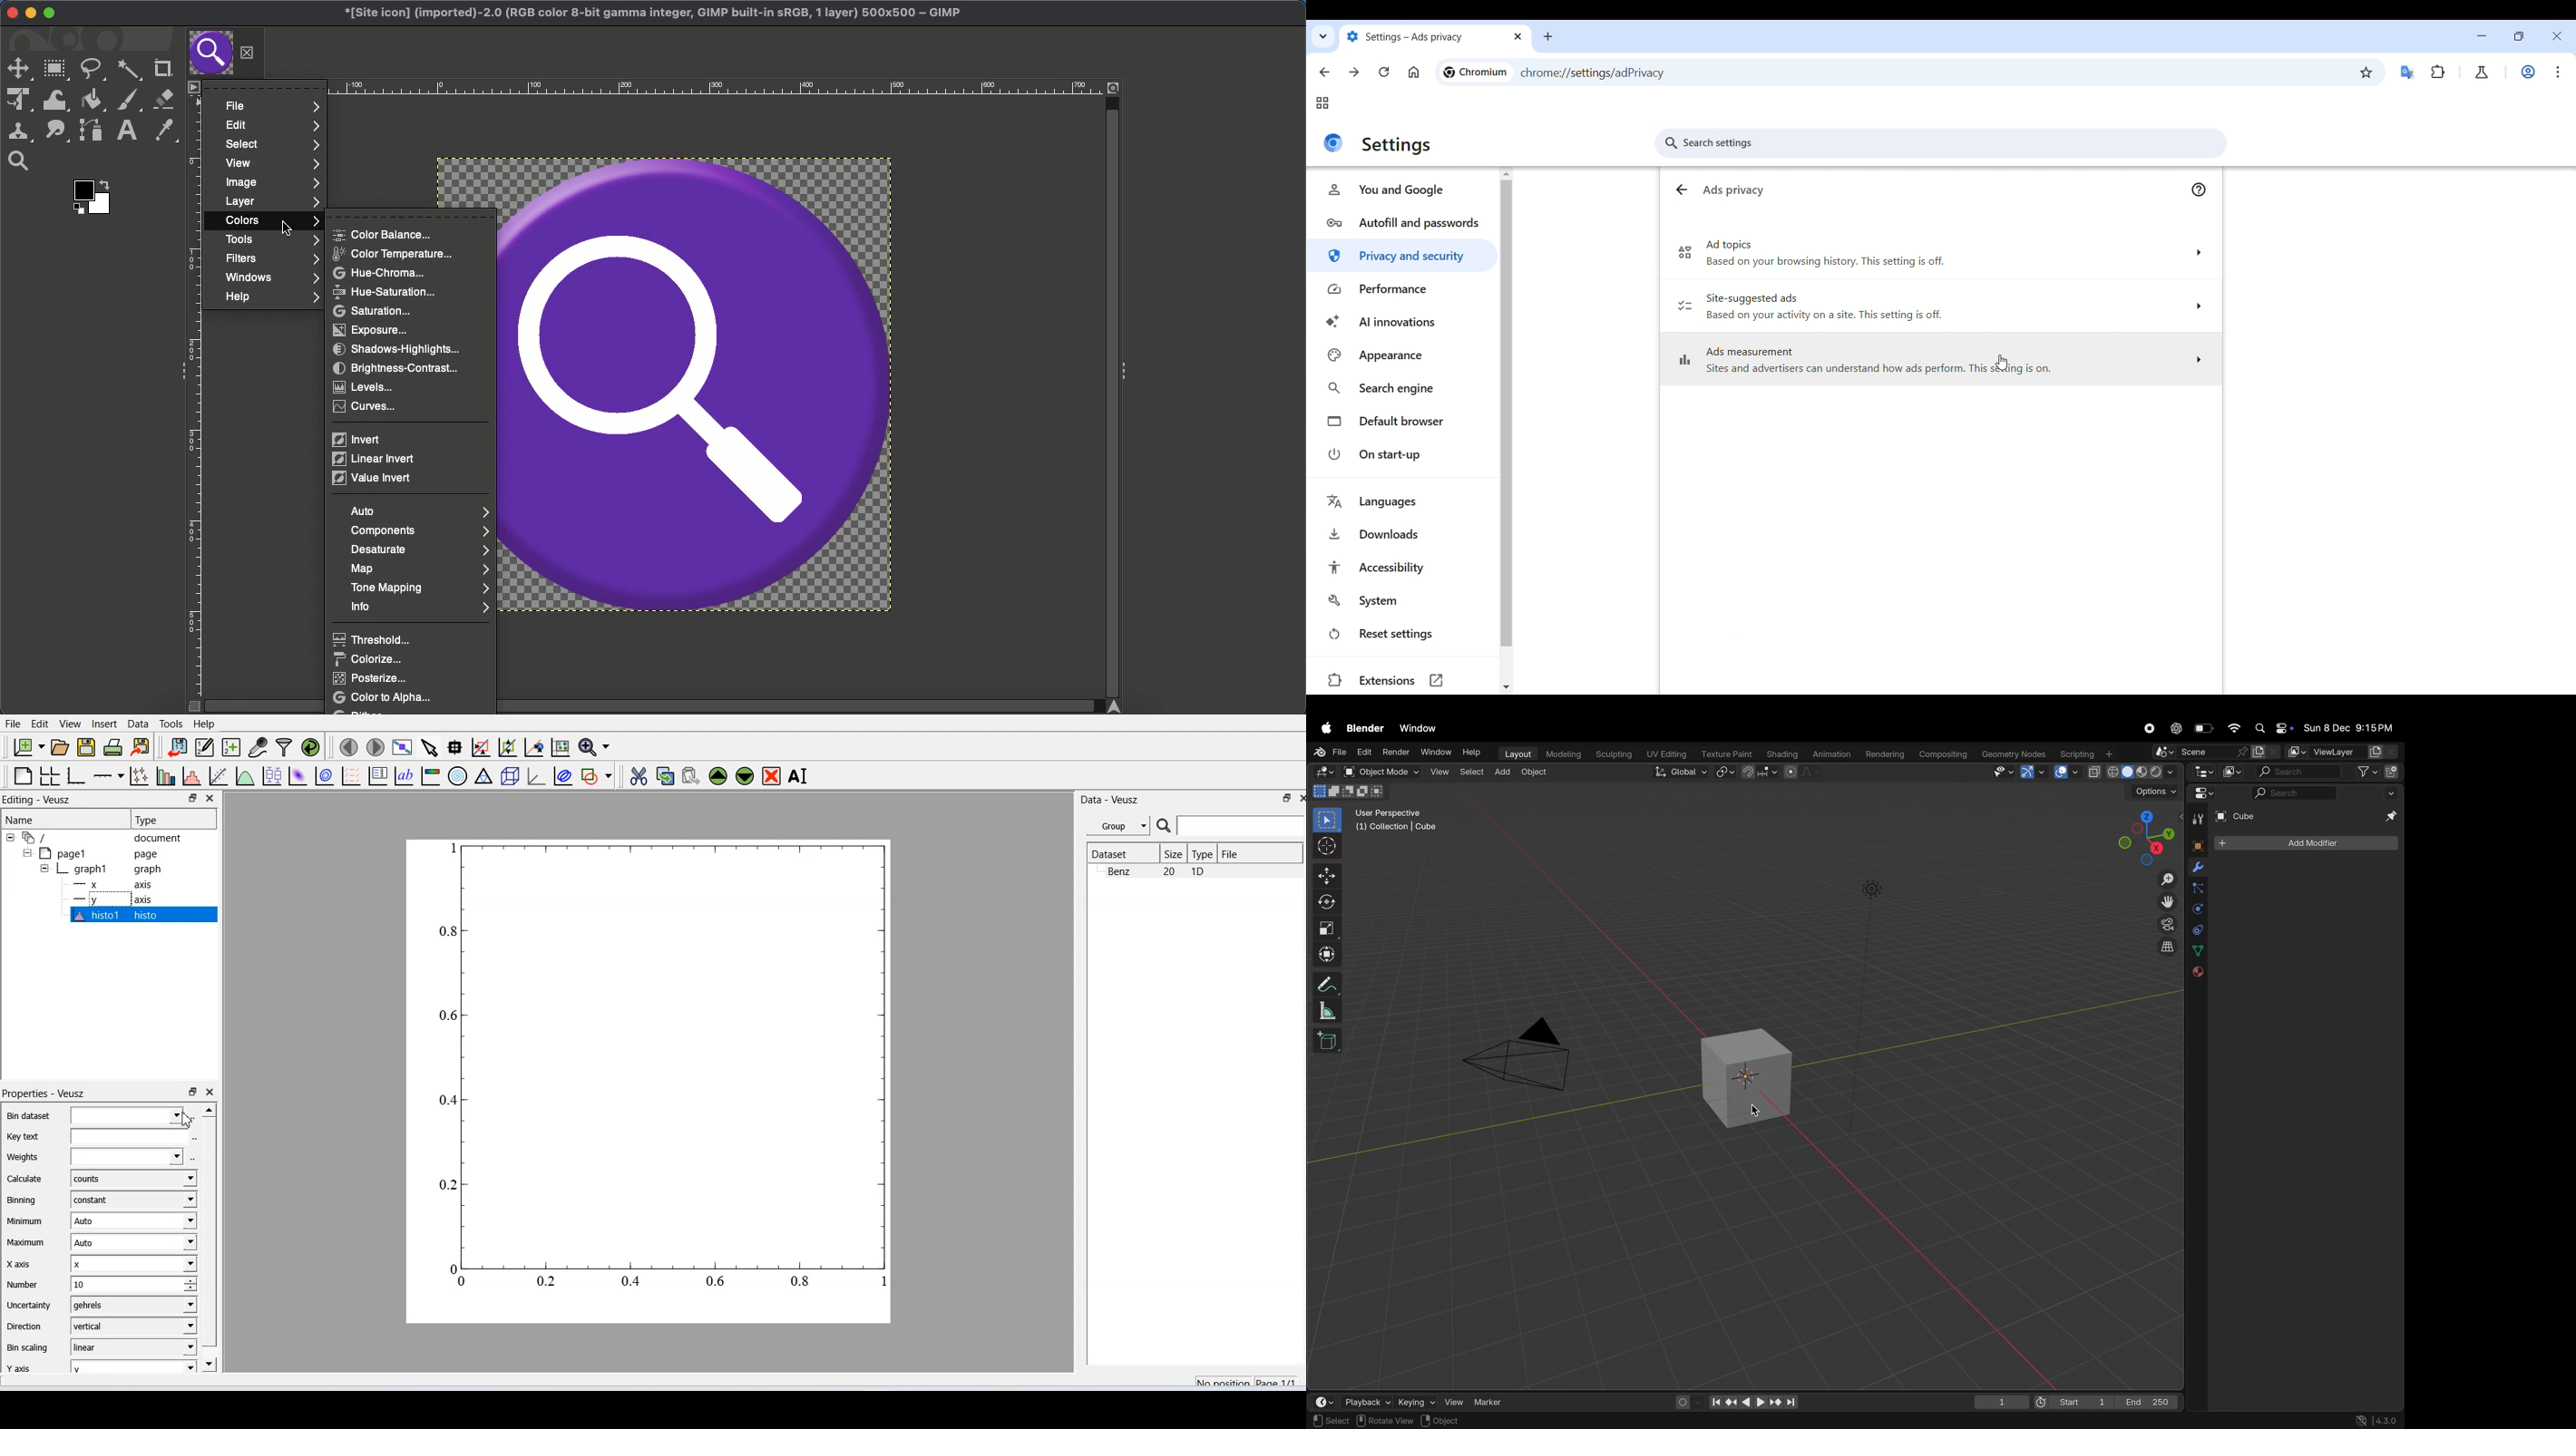 The image size is (2576, 1456). Describe the element at coordinates (209, 1110) in the screenshot. I see `Scroll up` at that location.